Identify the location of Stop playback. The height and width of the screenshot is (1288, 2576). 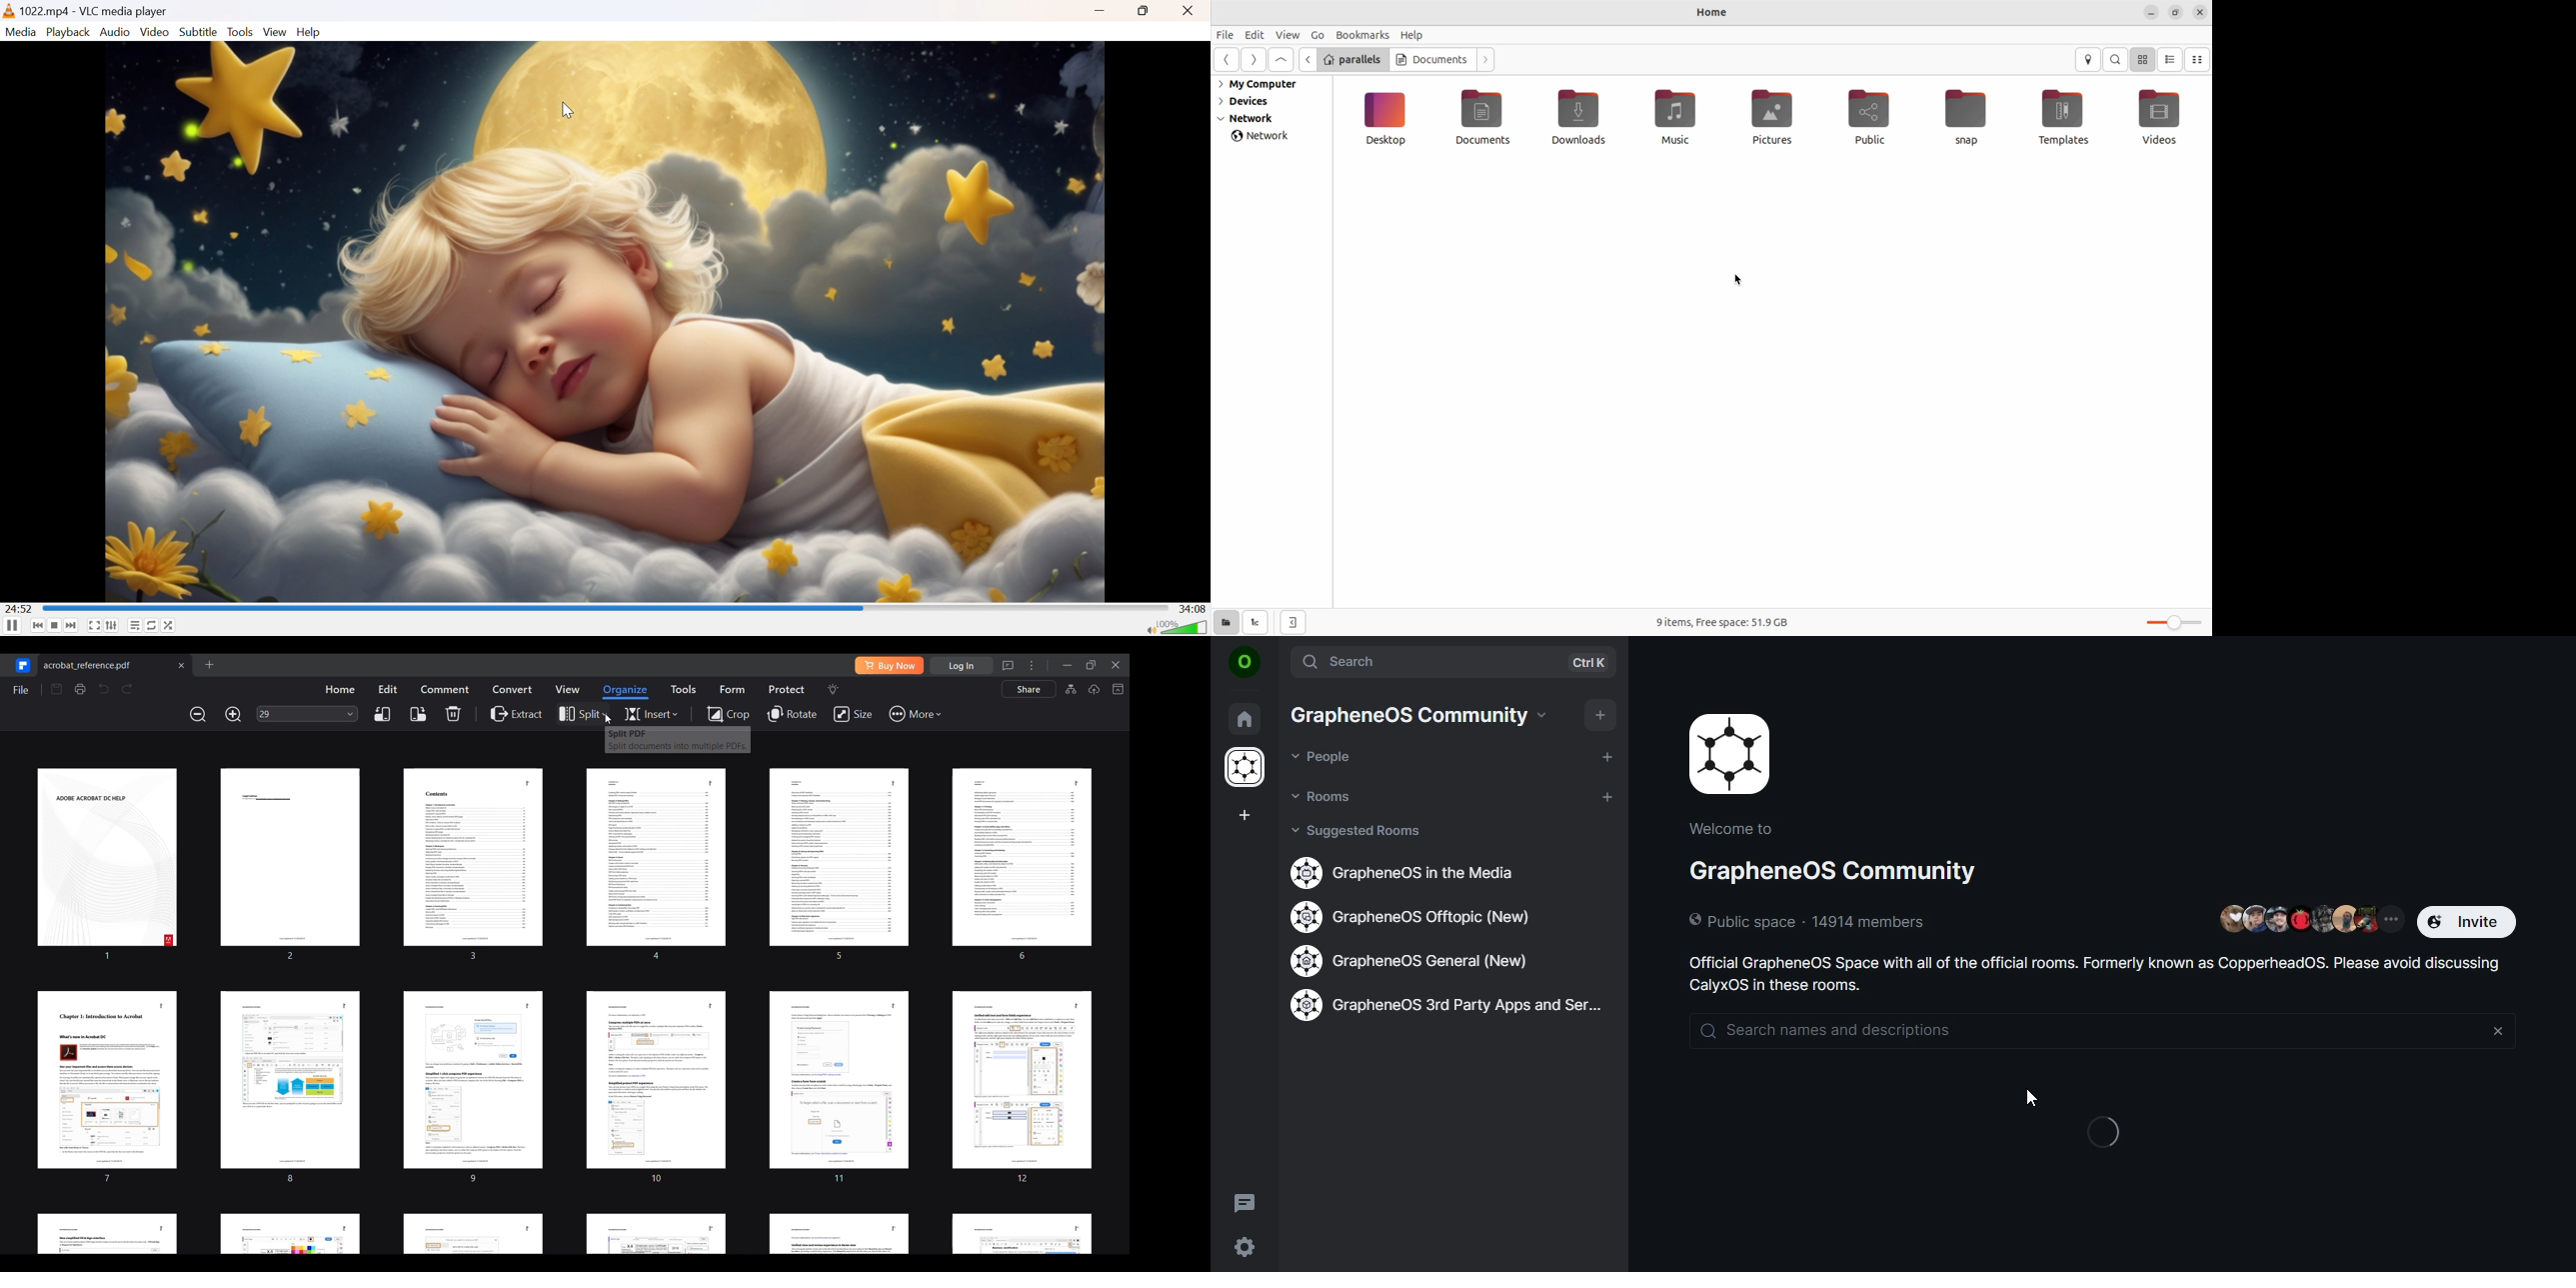
(56, 626).